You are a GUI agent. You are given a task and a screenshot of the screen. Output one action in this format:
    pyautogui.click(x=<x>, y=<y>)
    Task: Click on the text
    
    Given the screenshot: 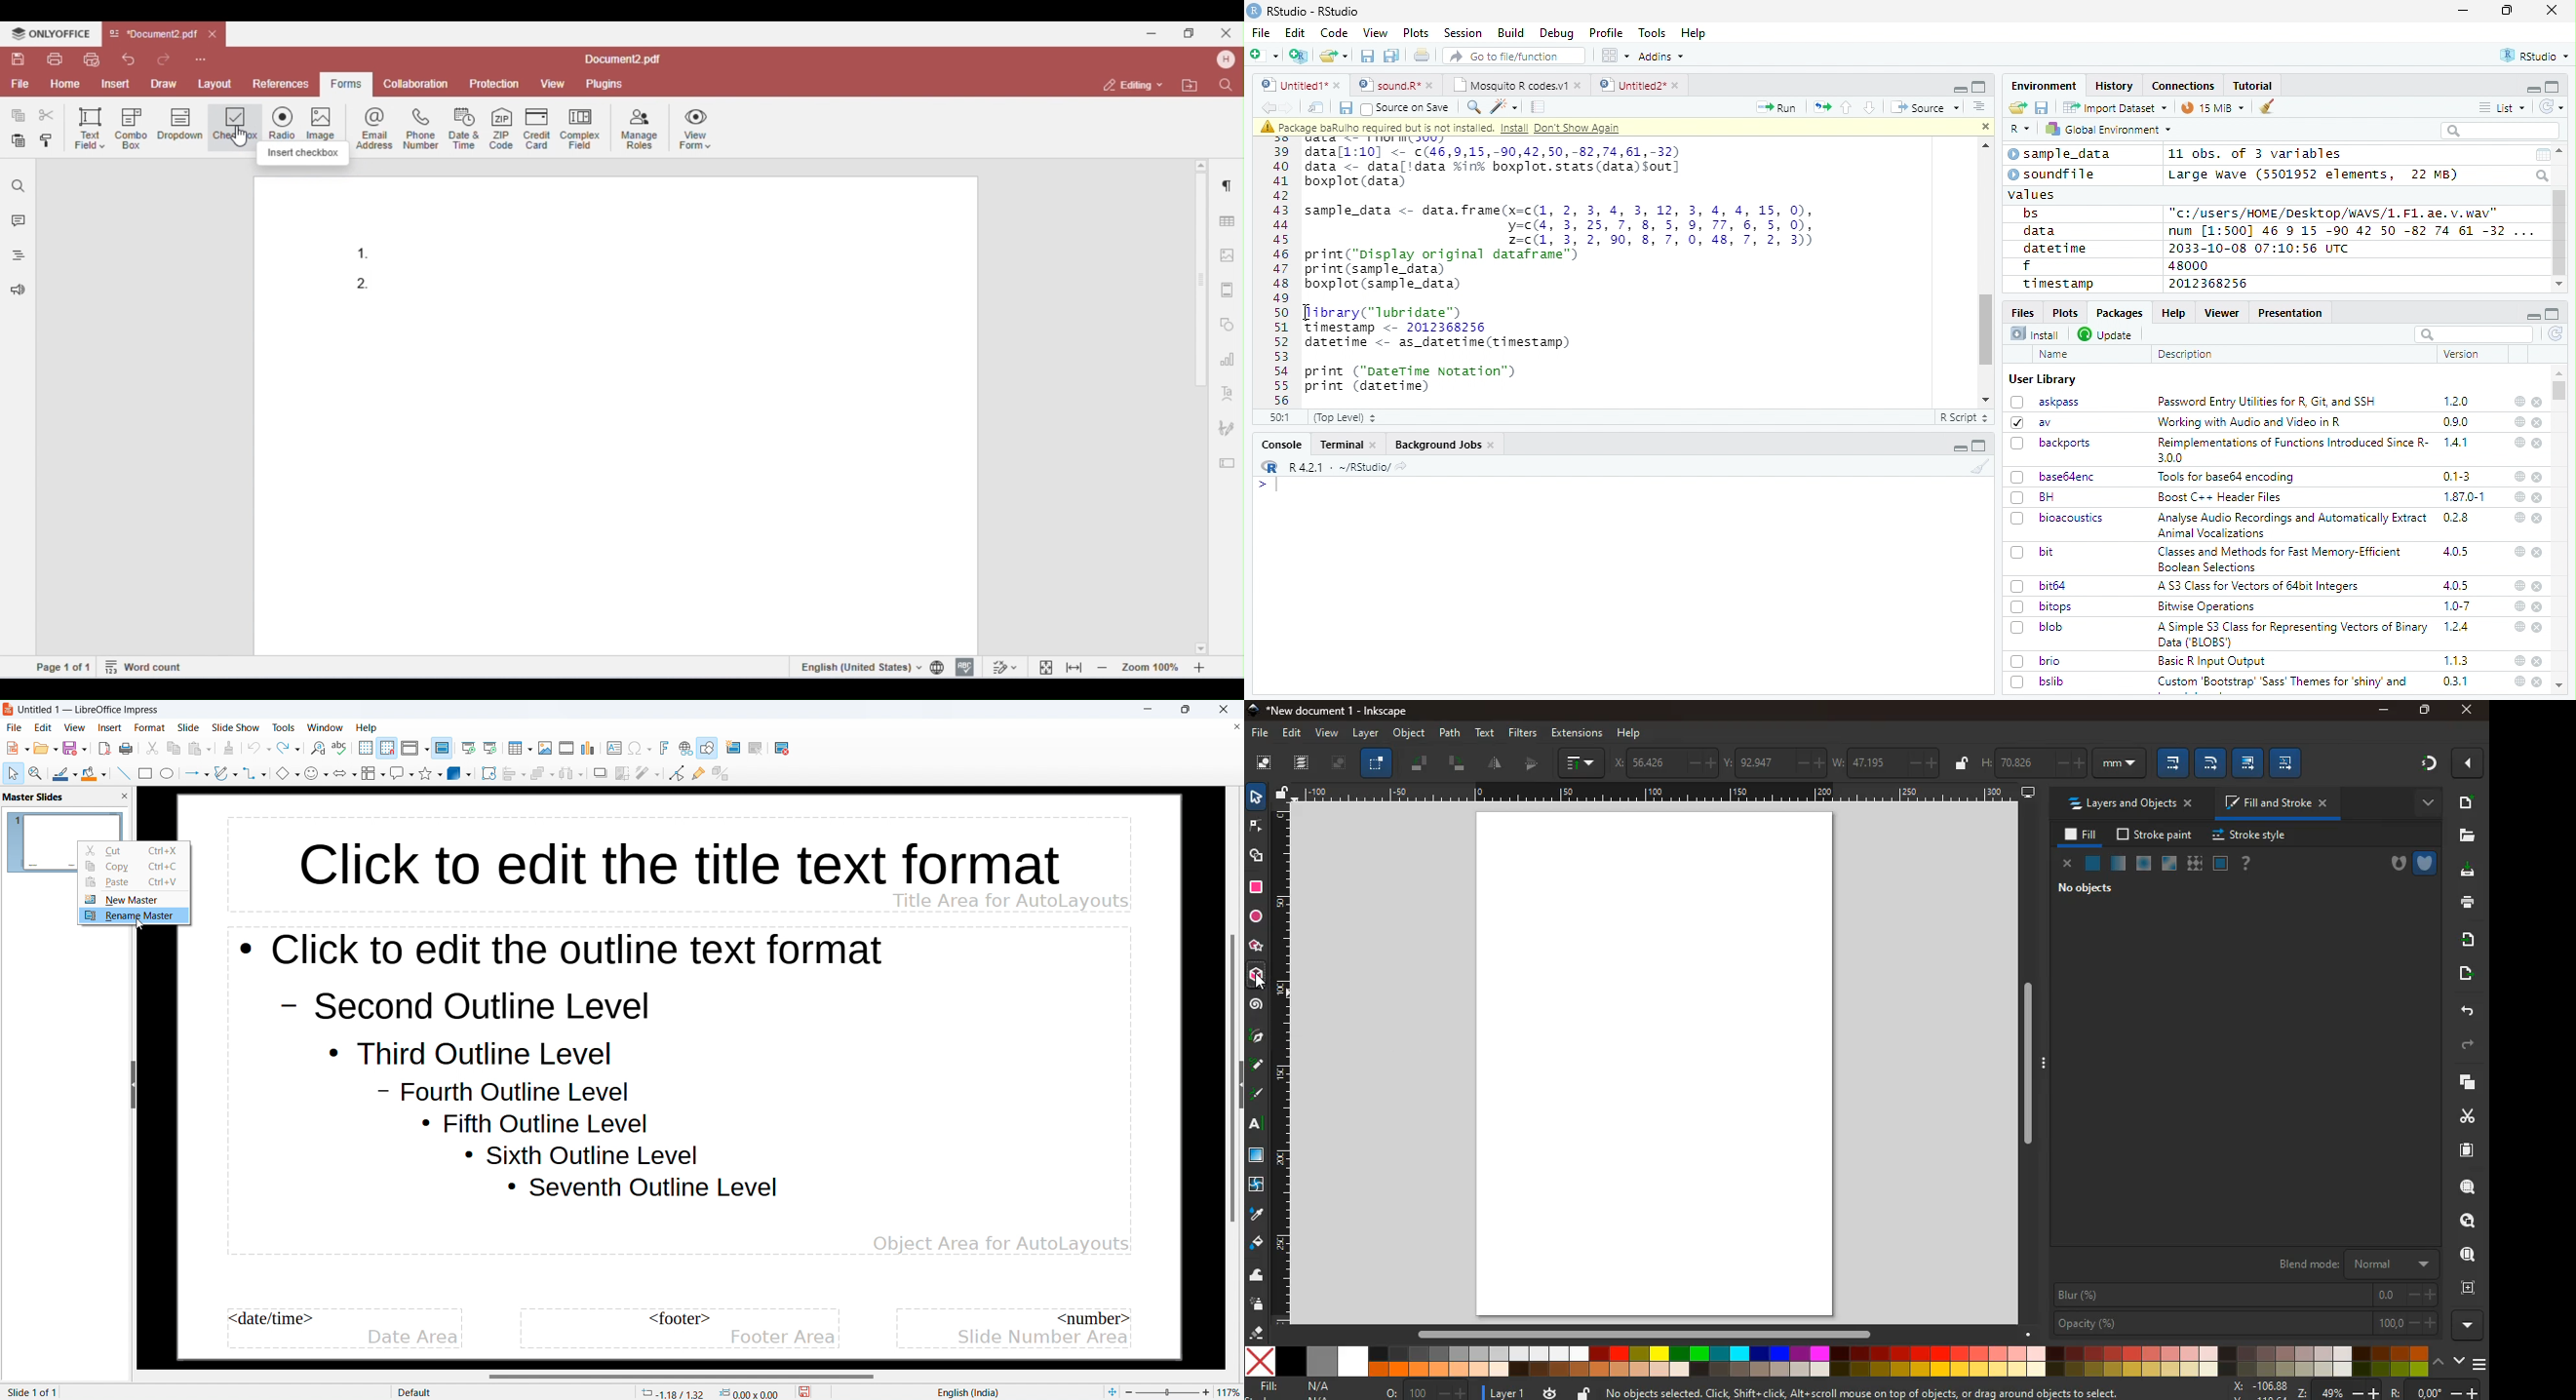 What is the action you would take?
    pyautogui.click(x=1487, y=732)
    